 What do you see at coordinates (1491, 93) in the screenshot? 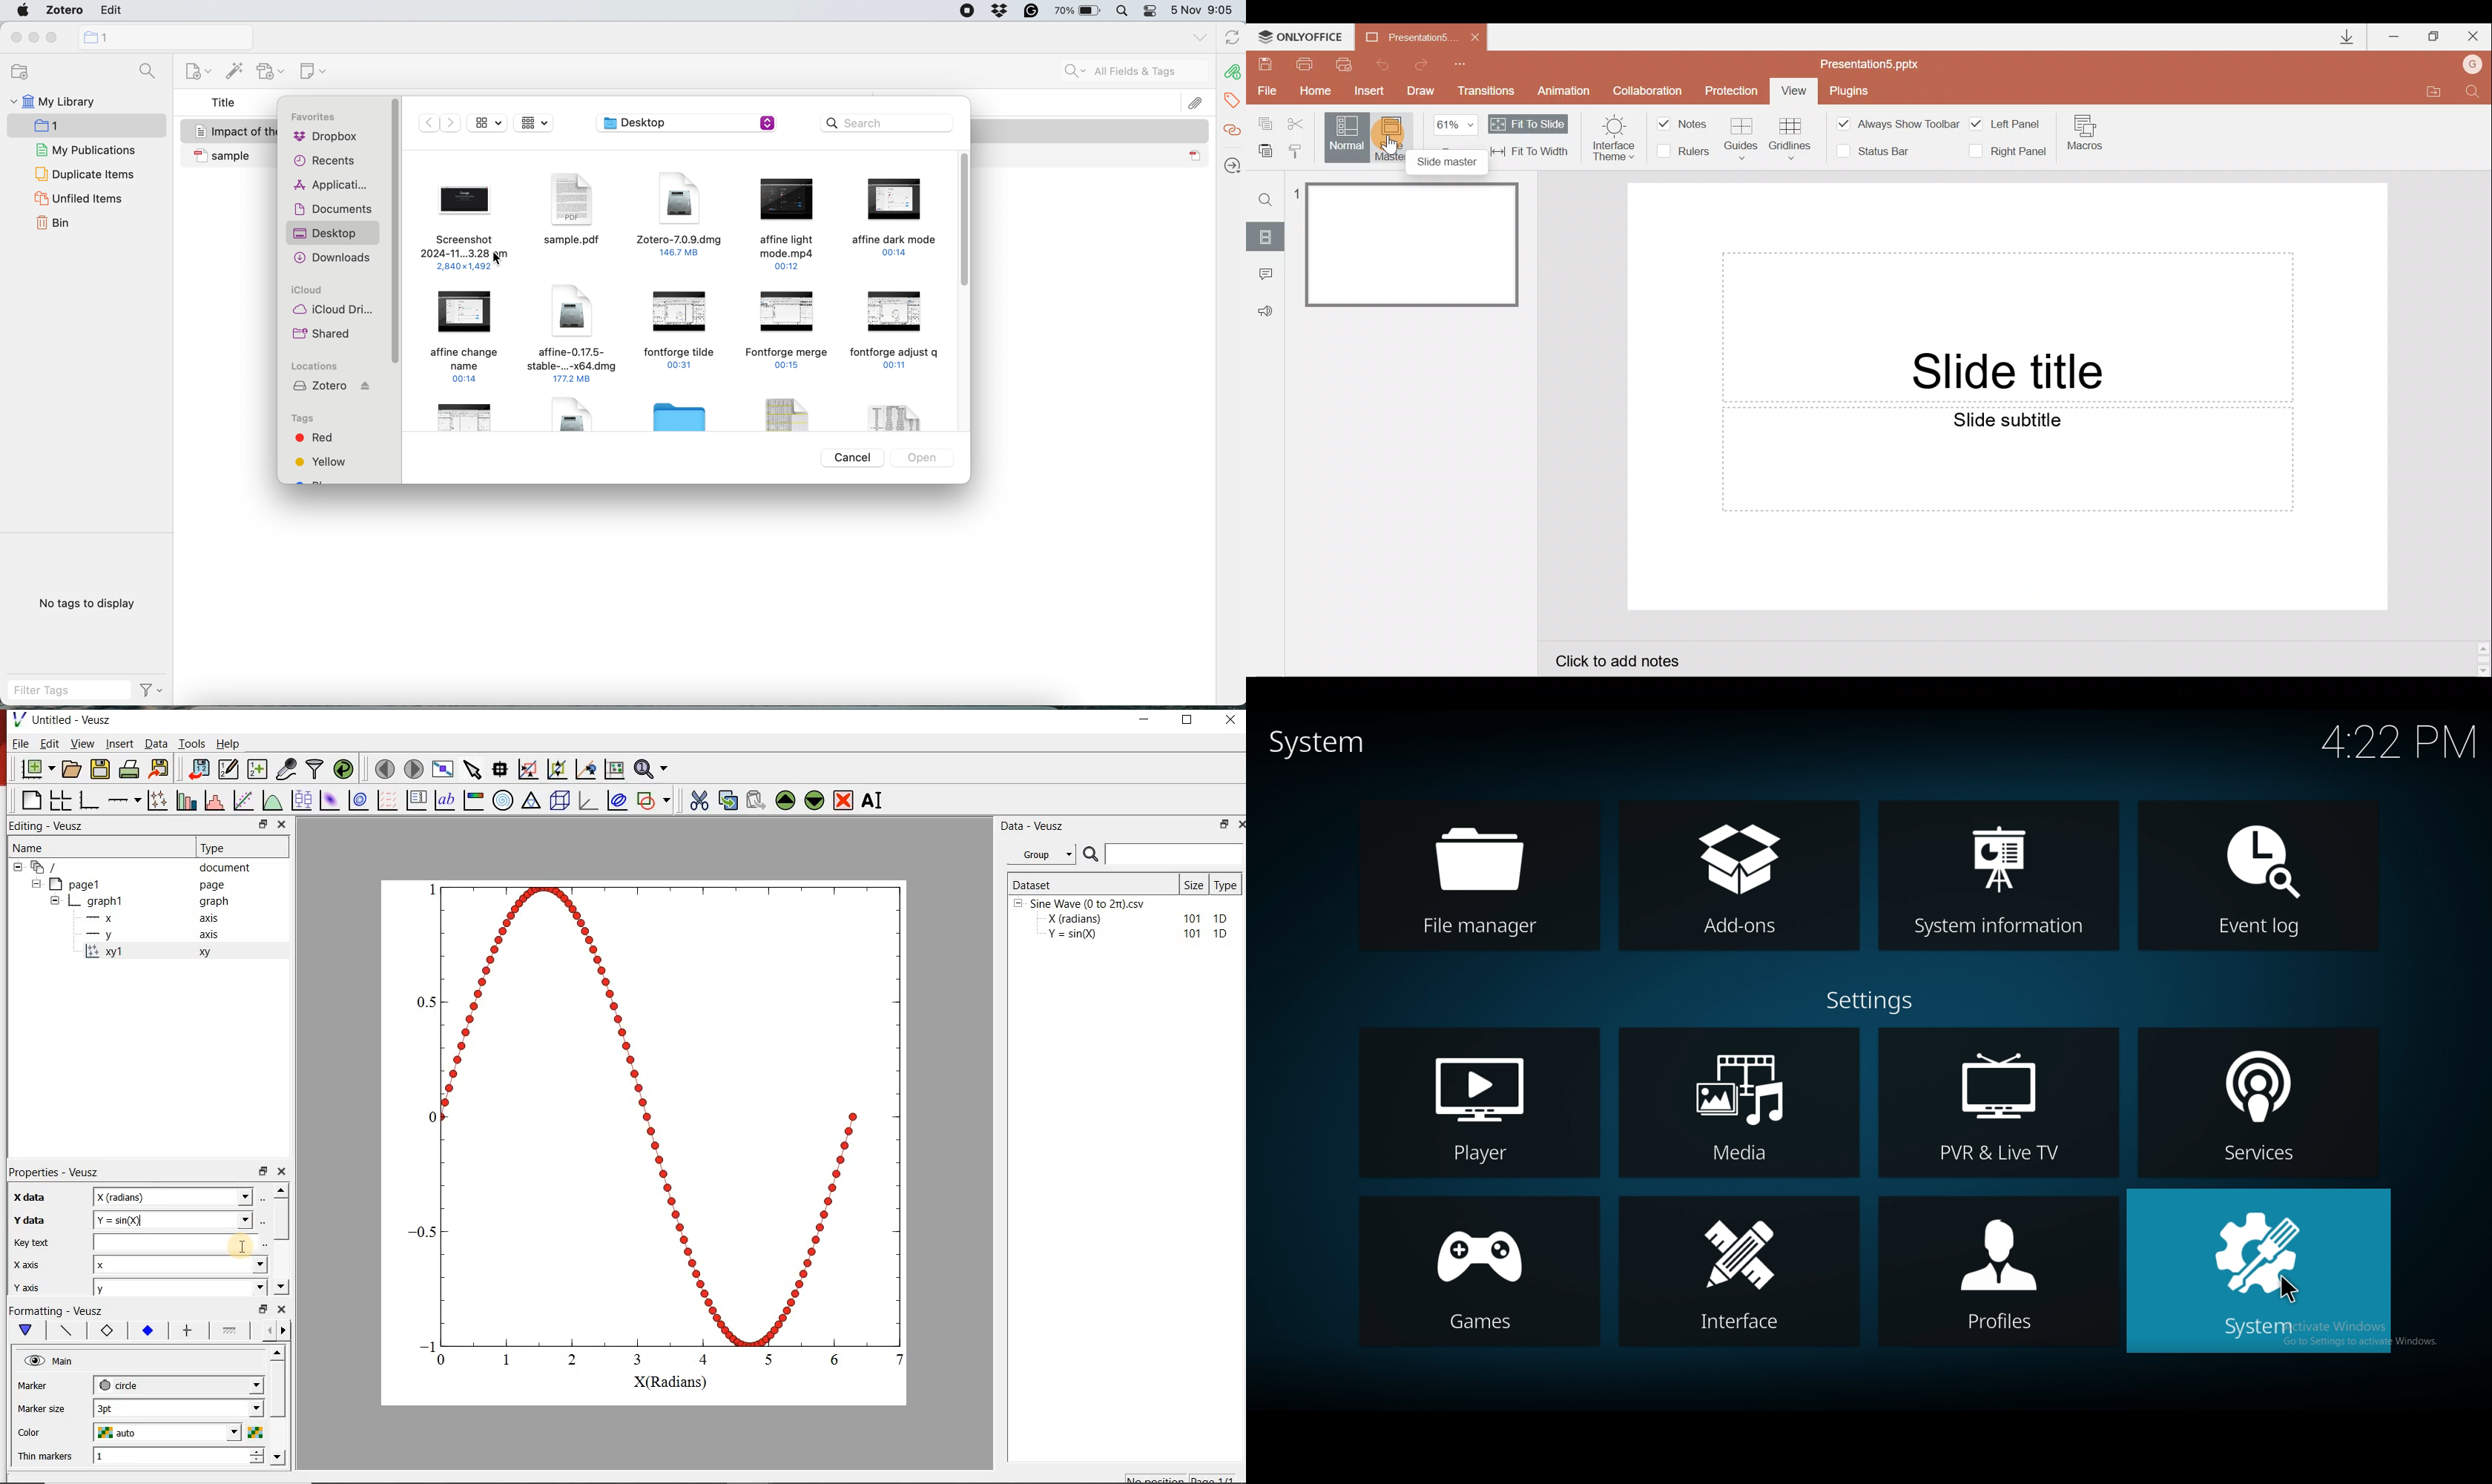
I see `Transitions` at bounding box center [1491, 93].